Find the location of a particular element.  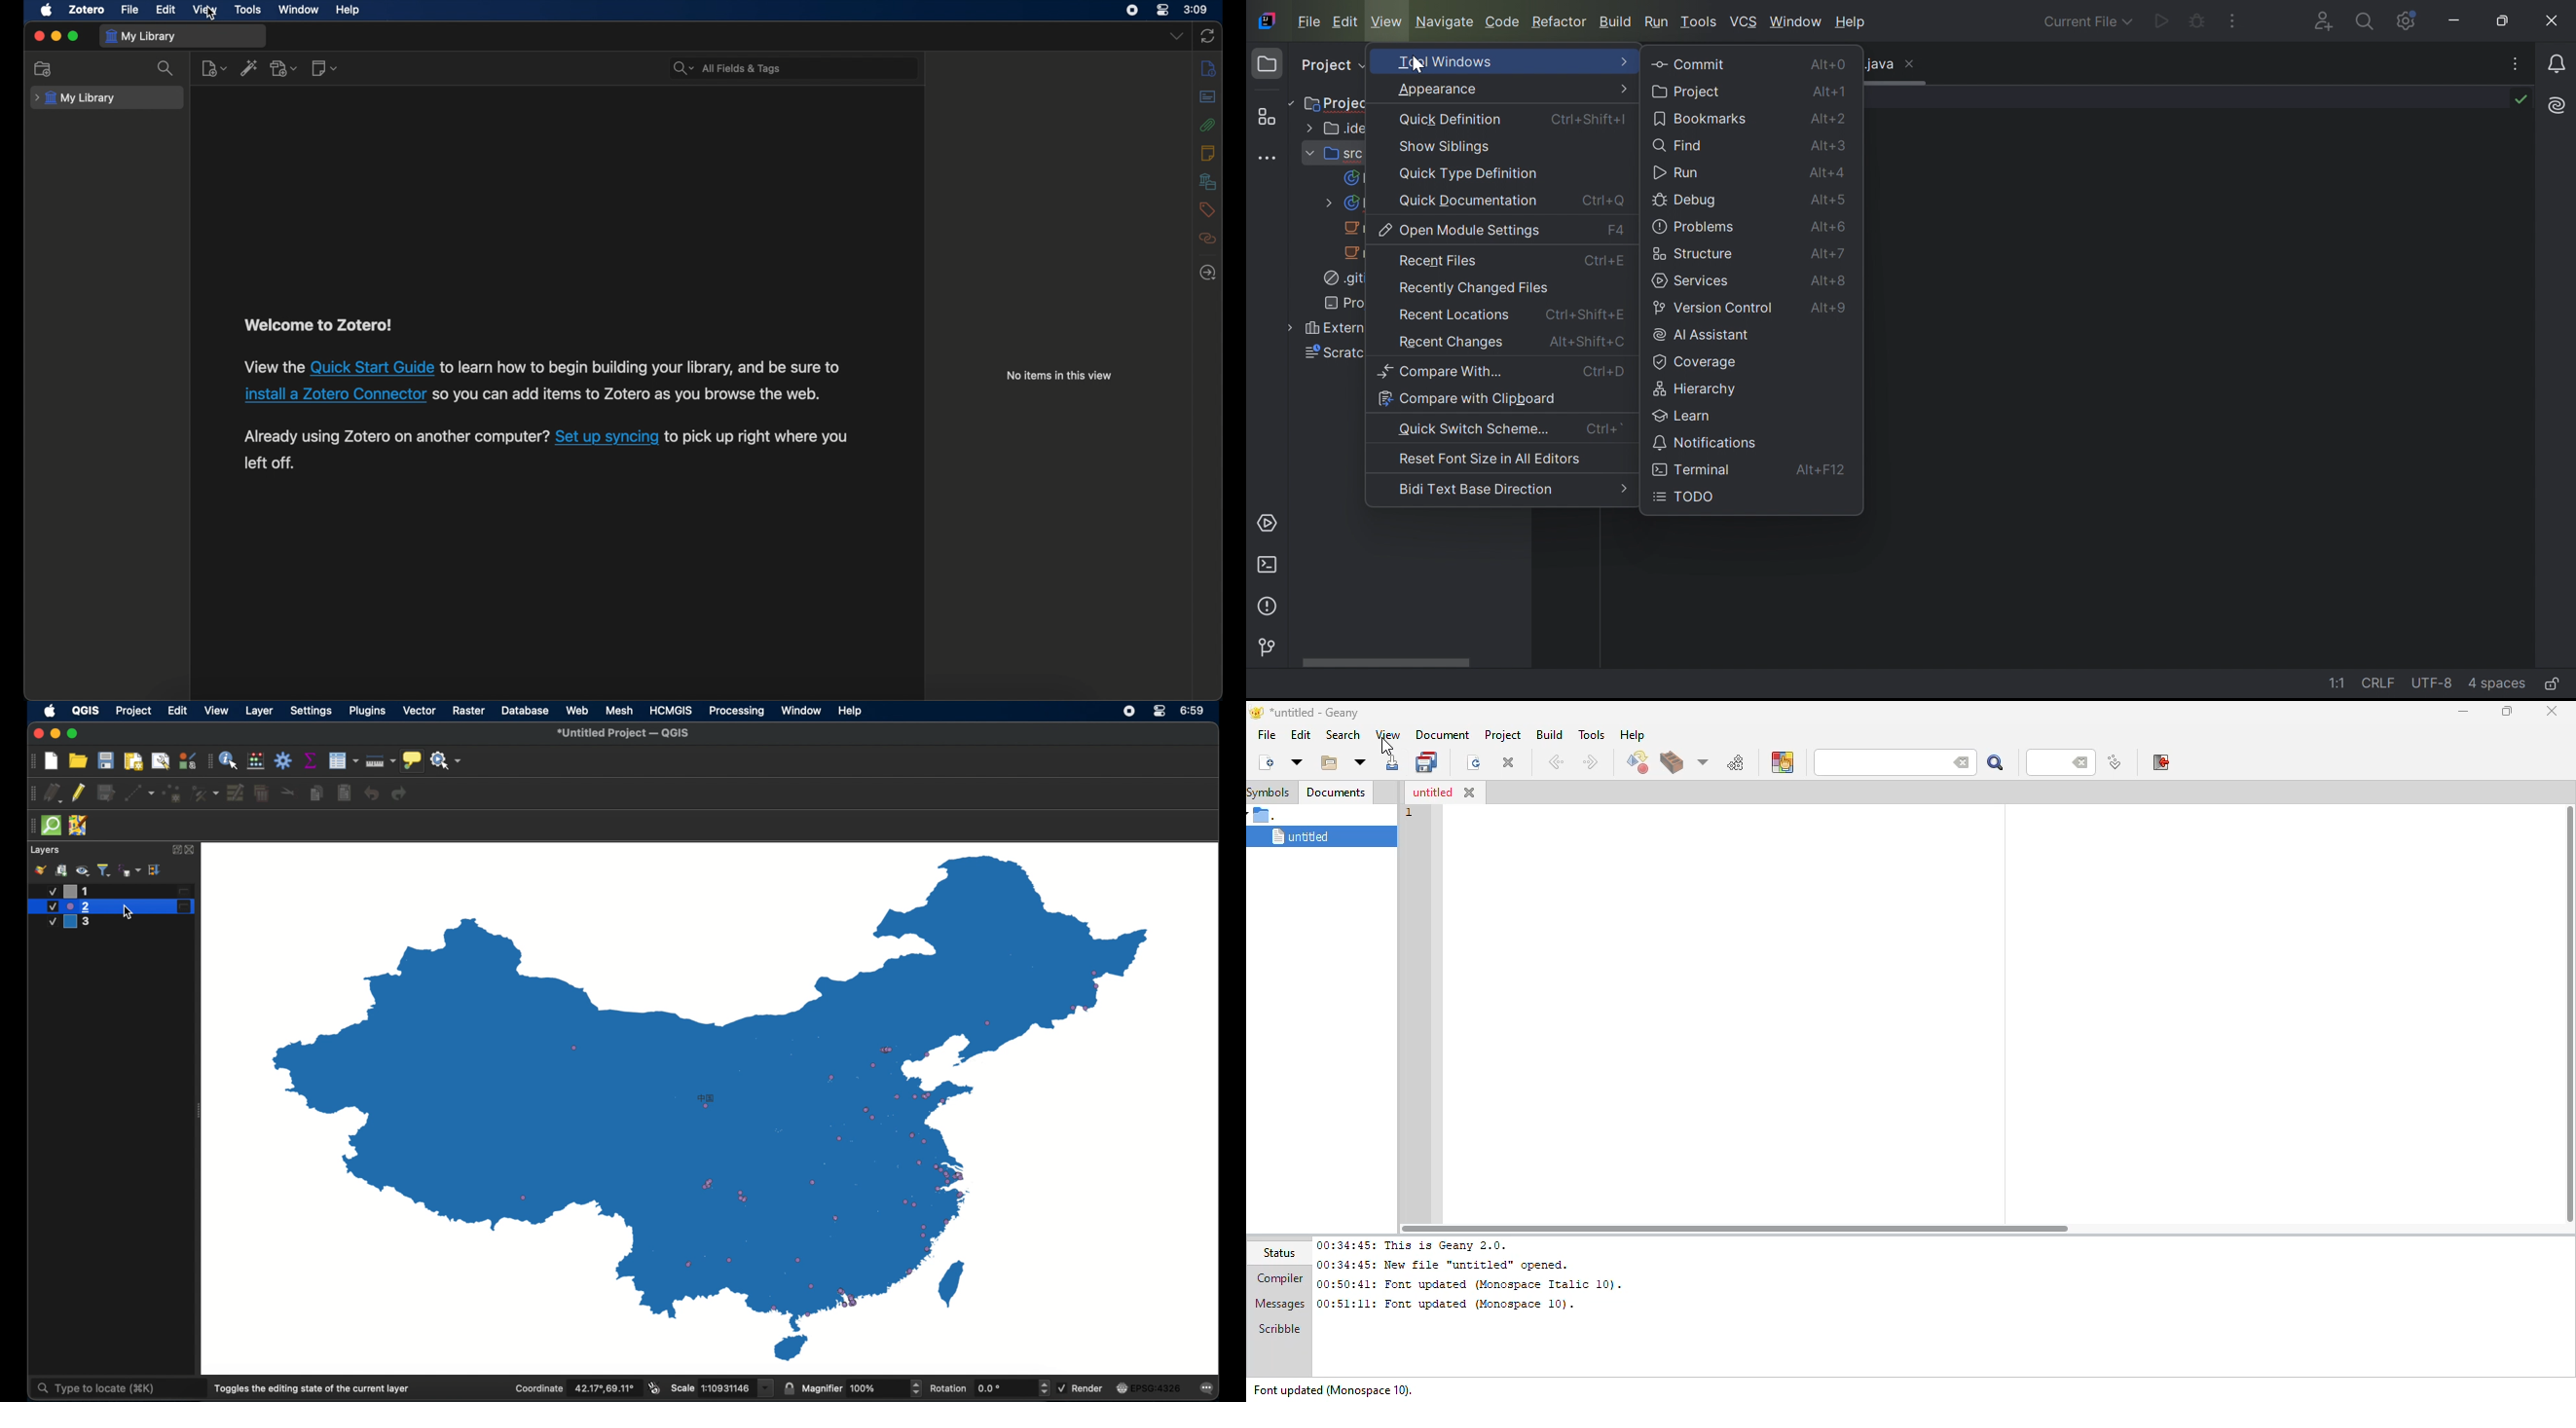

Alt+9 is located at coordinates (1831, 310).